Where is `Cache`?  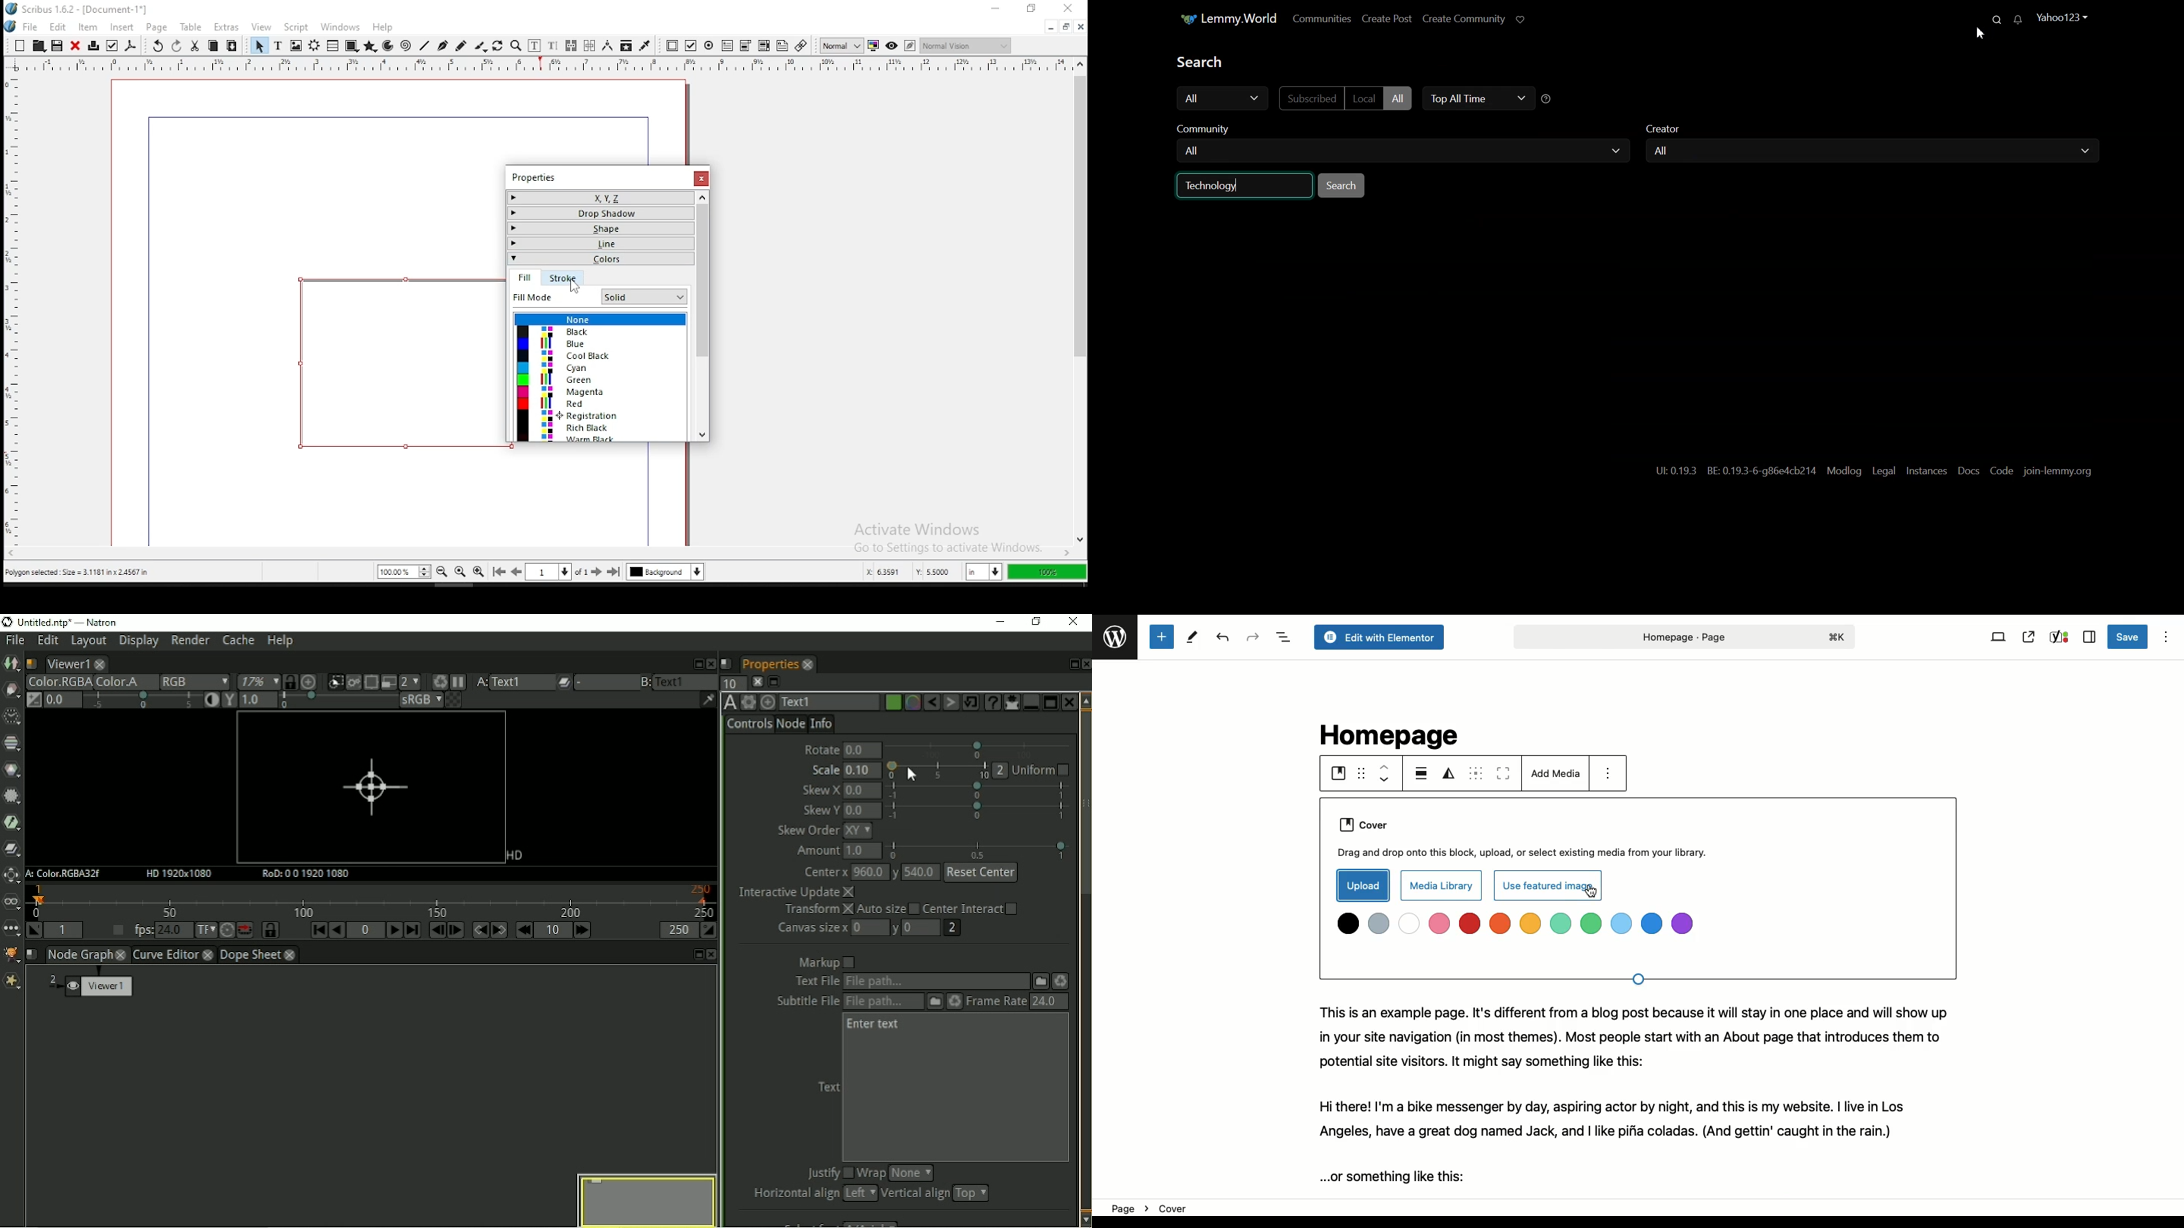 Cache is located at coordinates (238, 642).